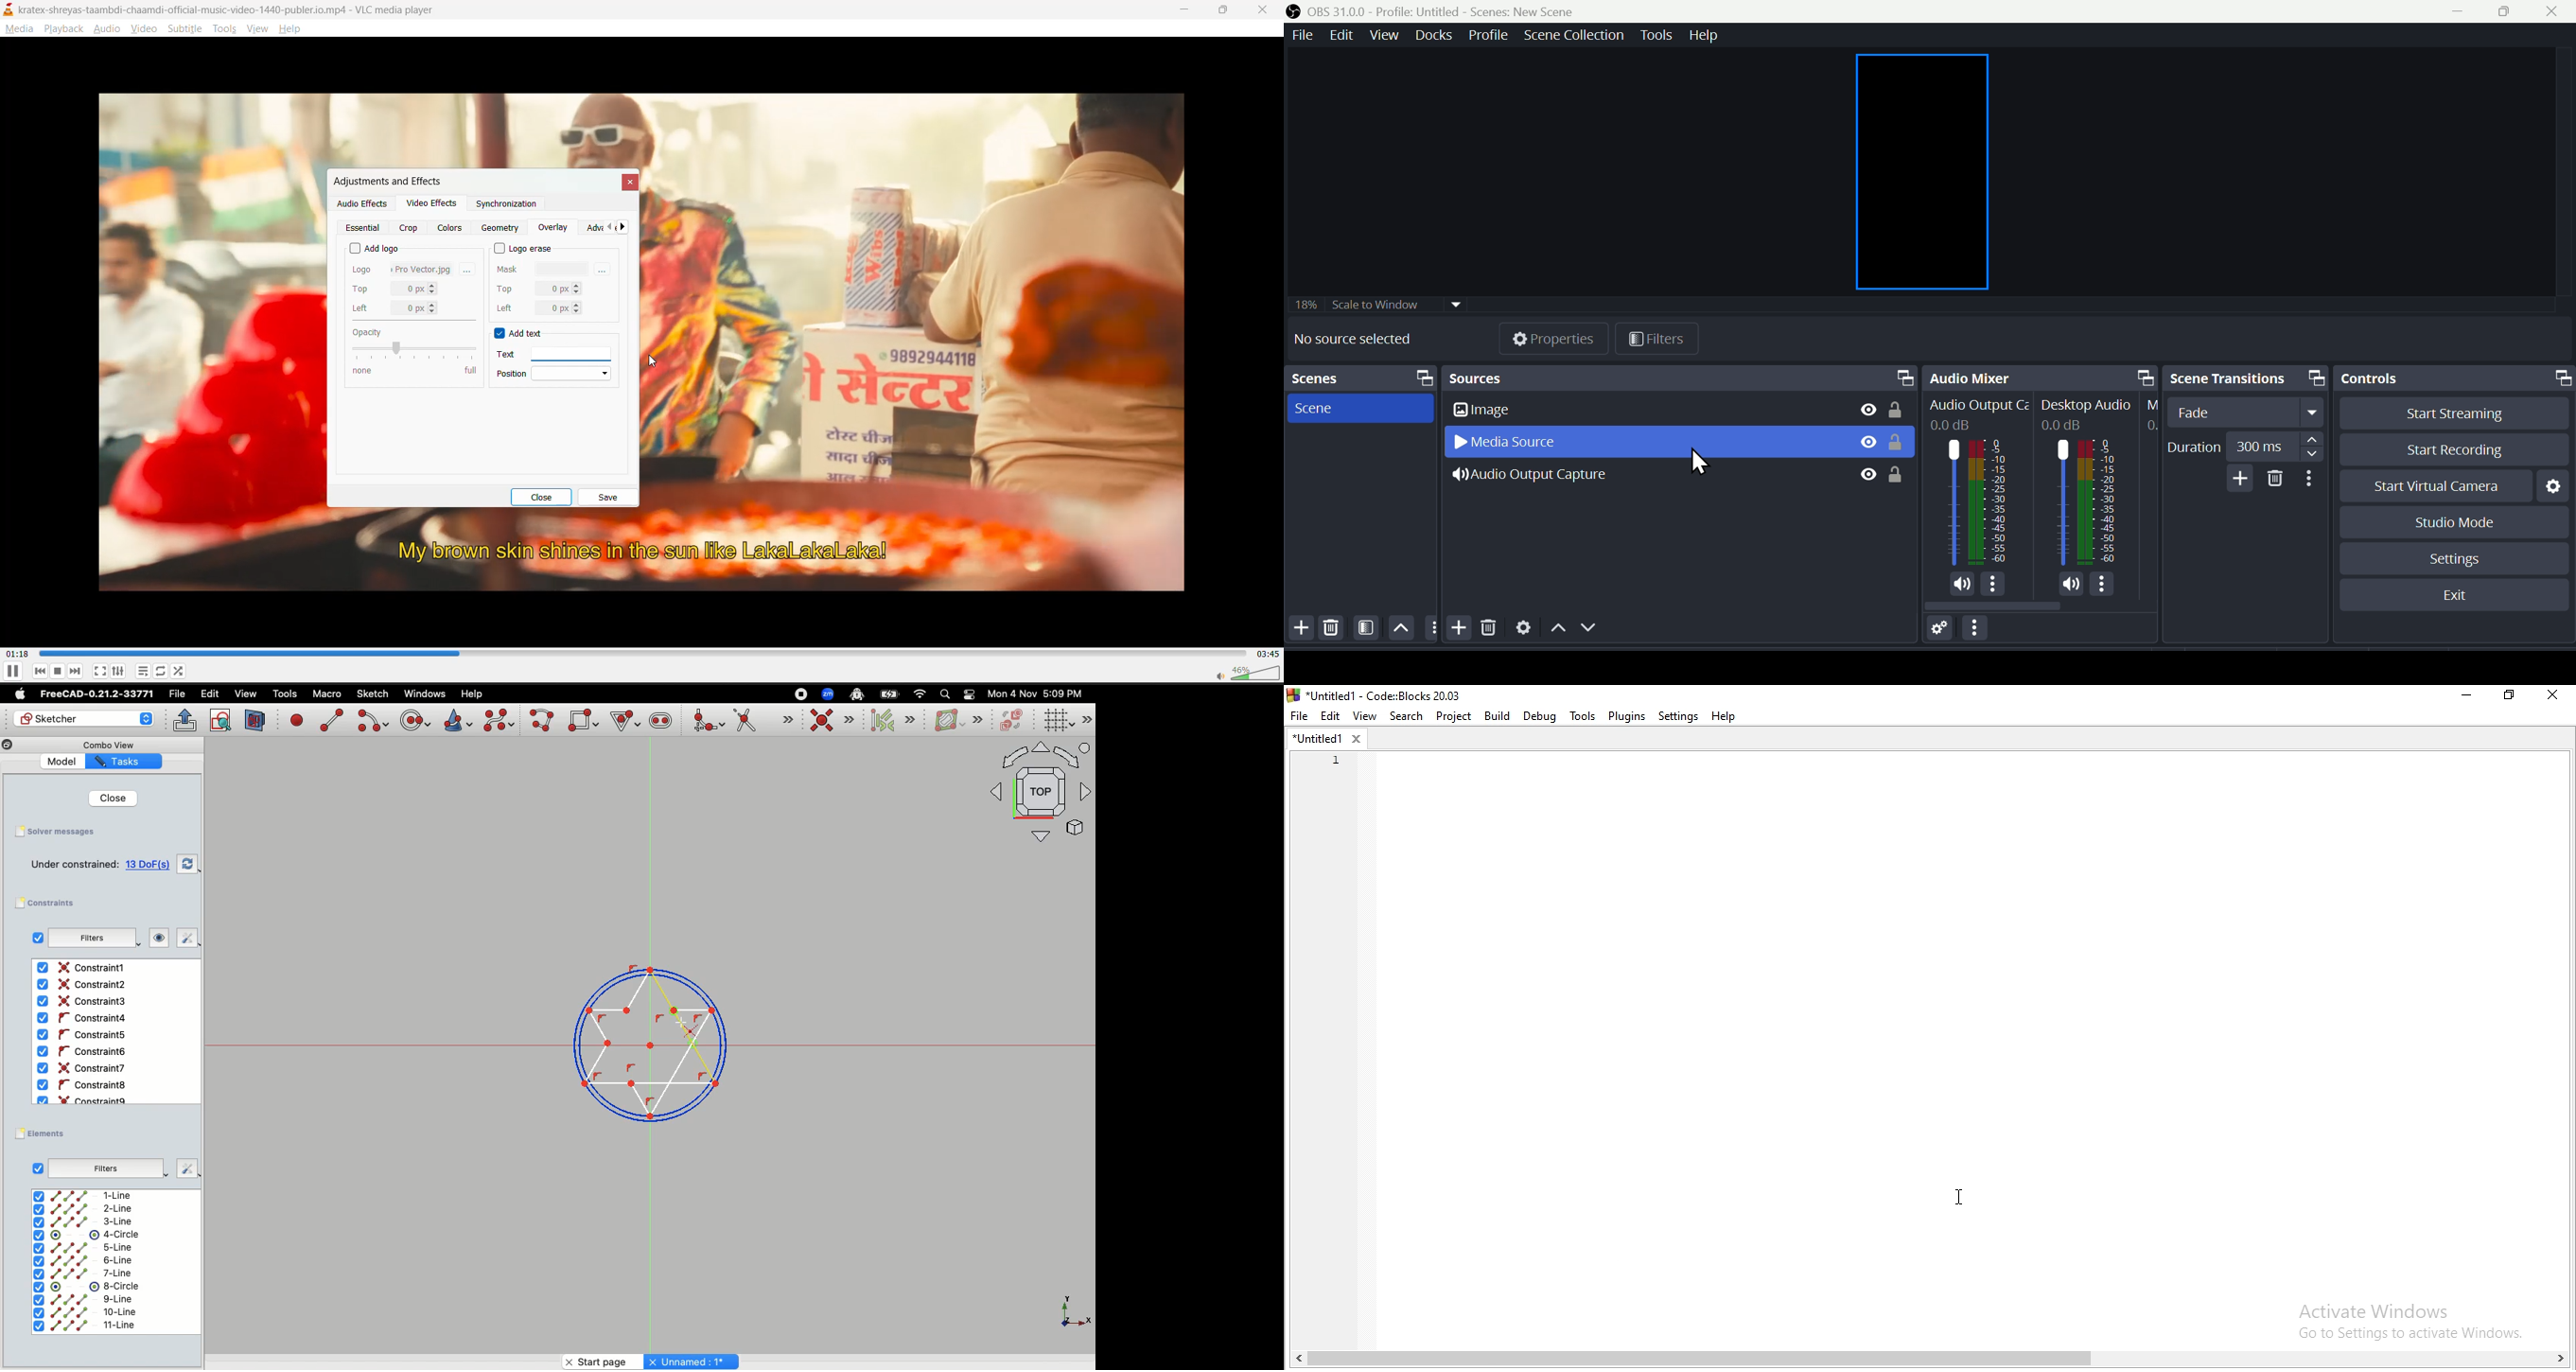  Describe the element at coordinates (642, 1035) in the screenshot. I see `Line selected` at that location.